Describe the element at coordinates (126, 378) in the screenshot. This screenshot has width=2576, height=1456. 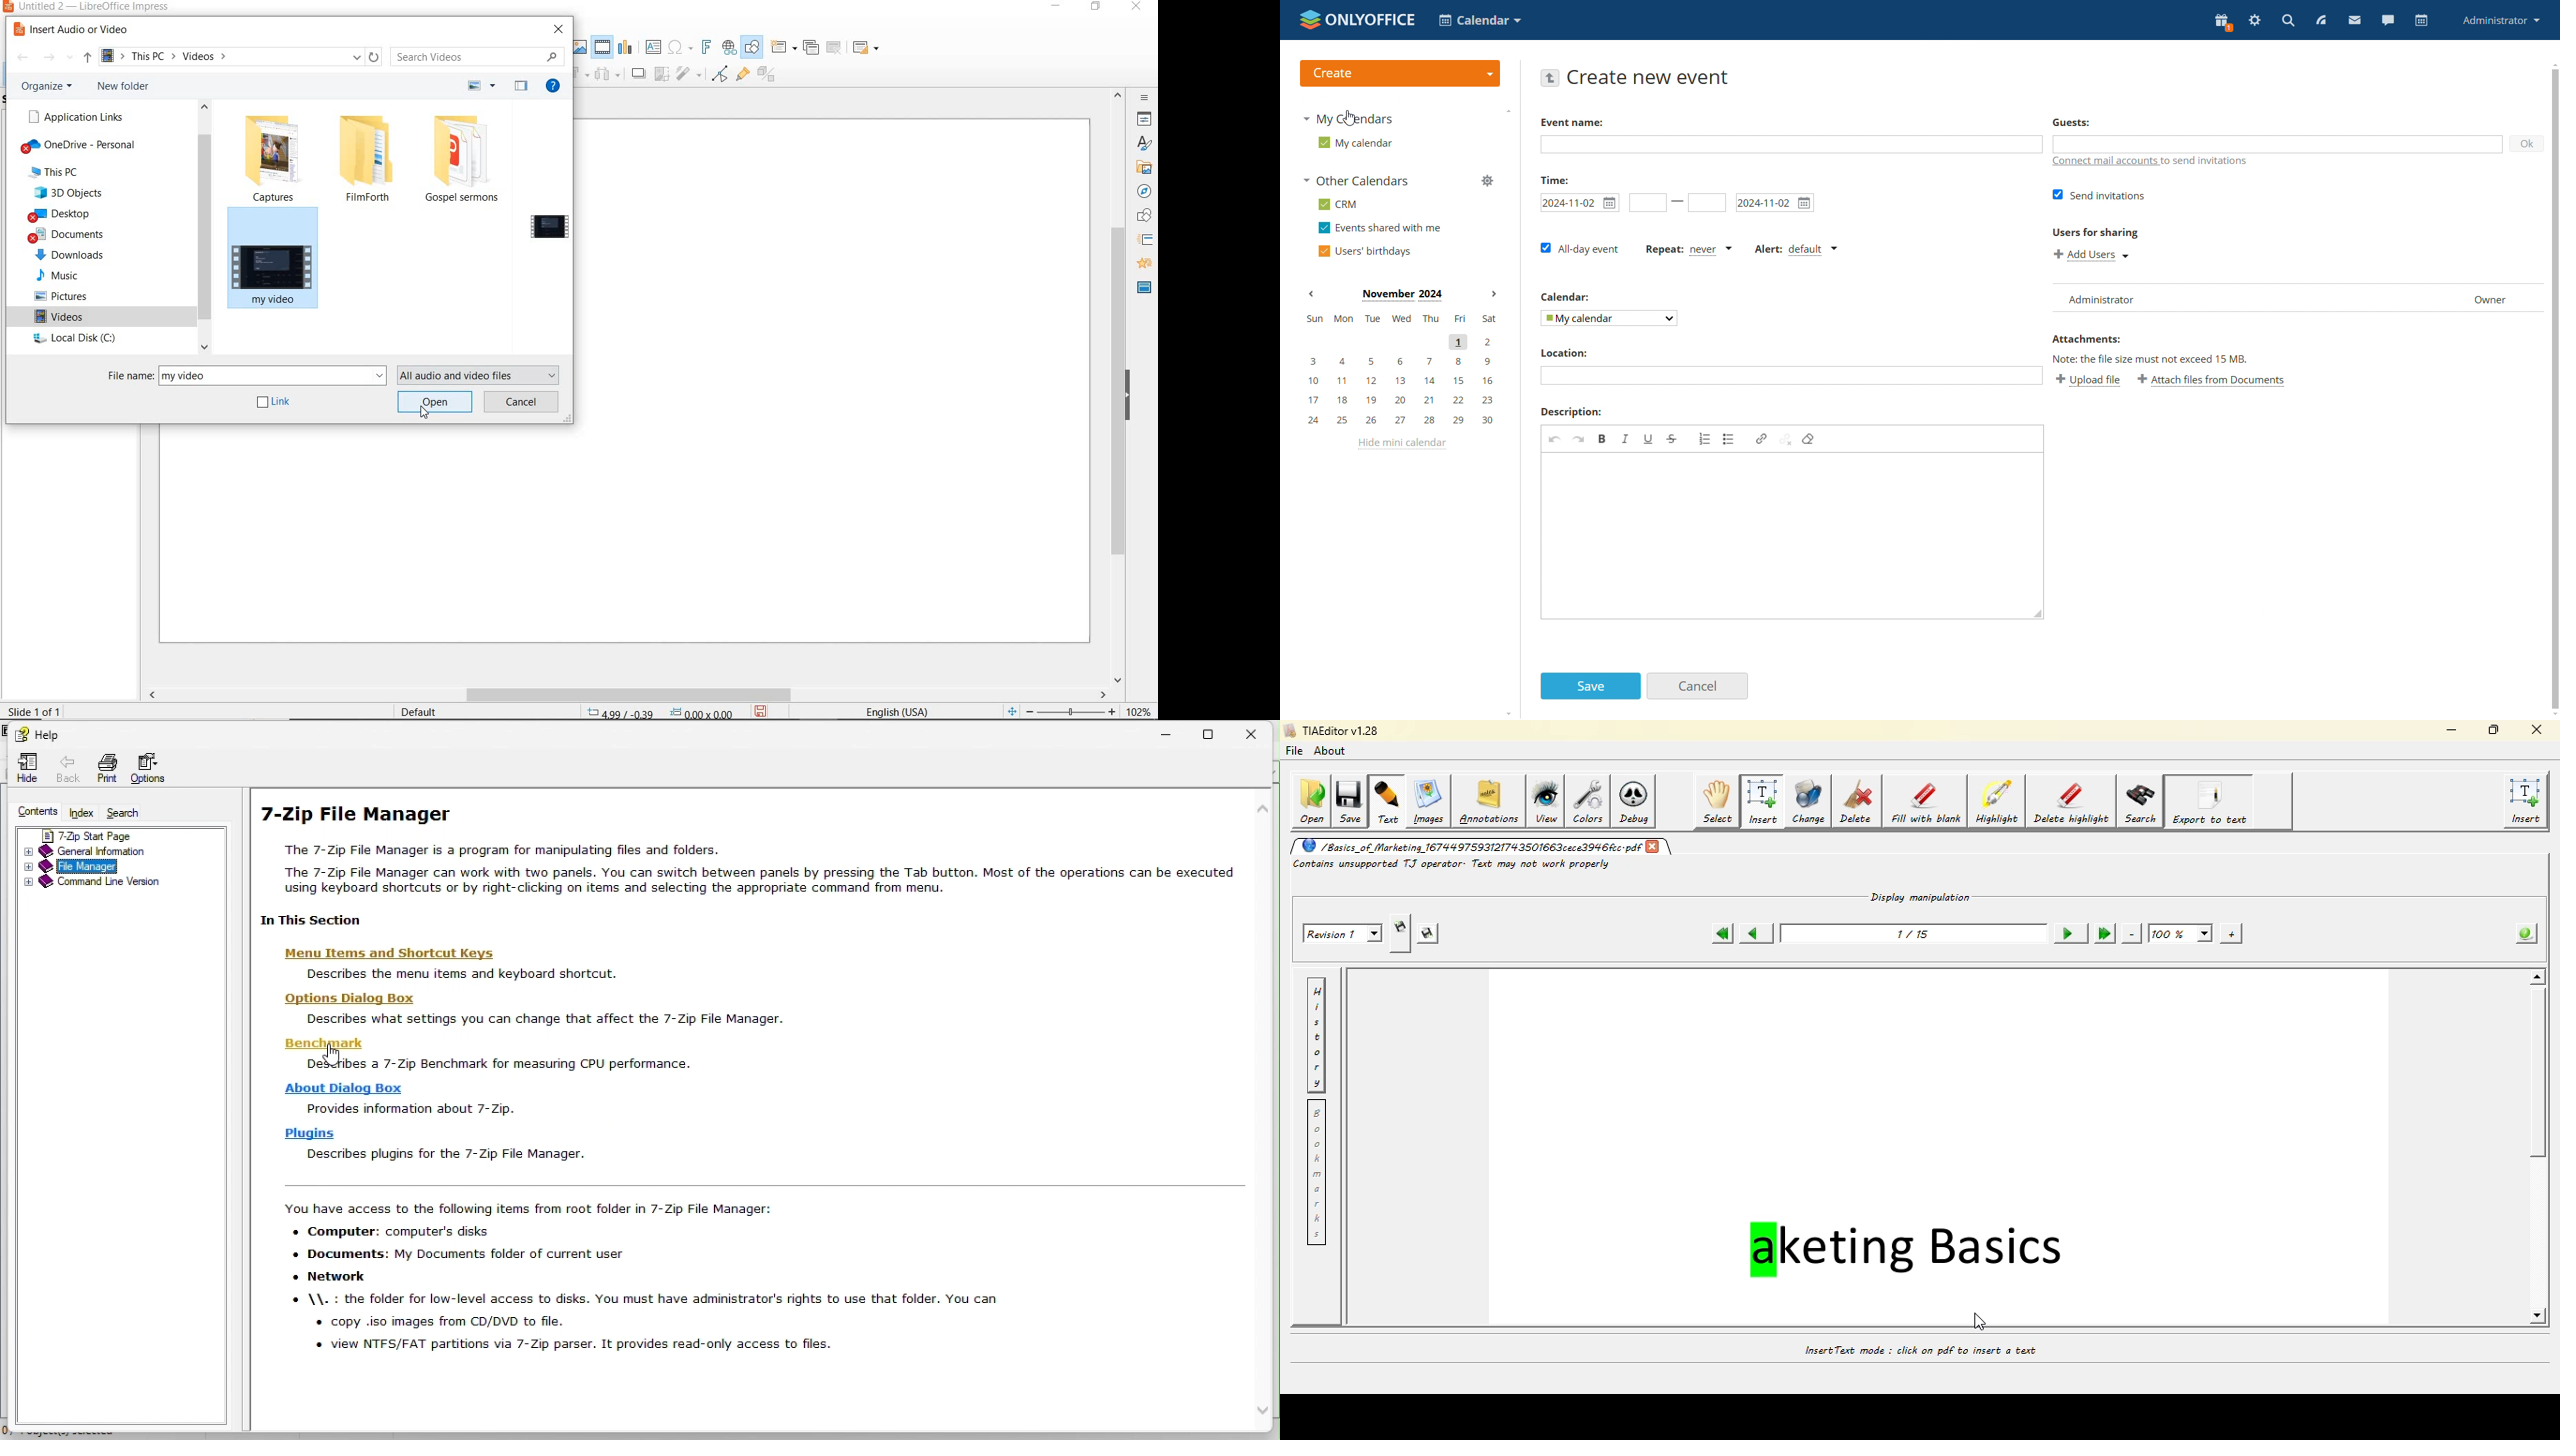
I see `file name` at that location.